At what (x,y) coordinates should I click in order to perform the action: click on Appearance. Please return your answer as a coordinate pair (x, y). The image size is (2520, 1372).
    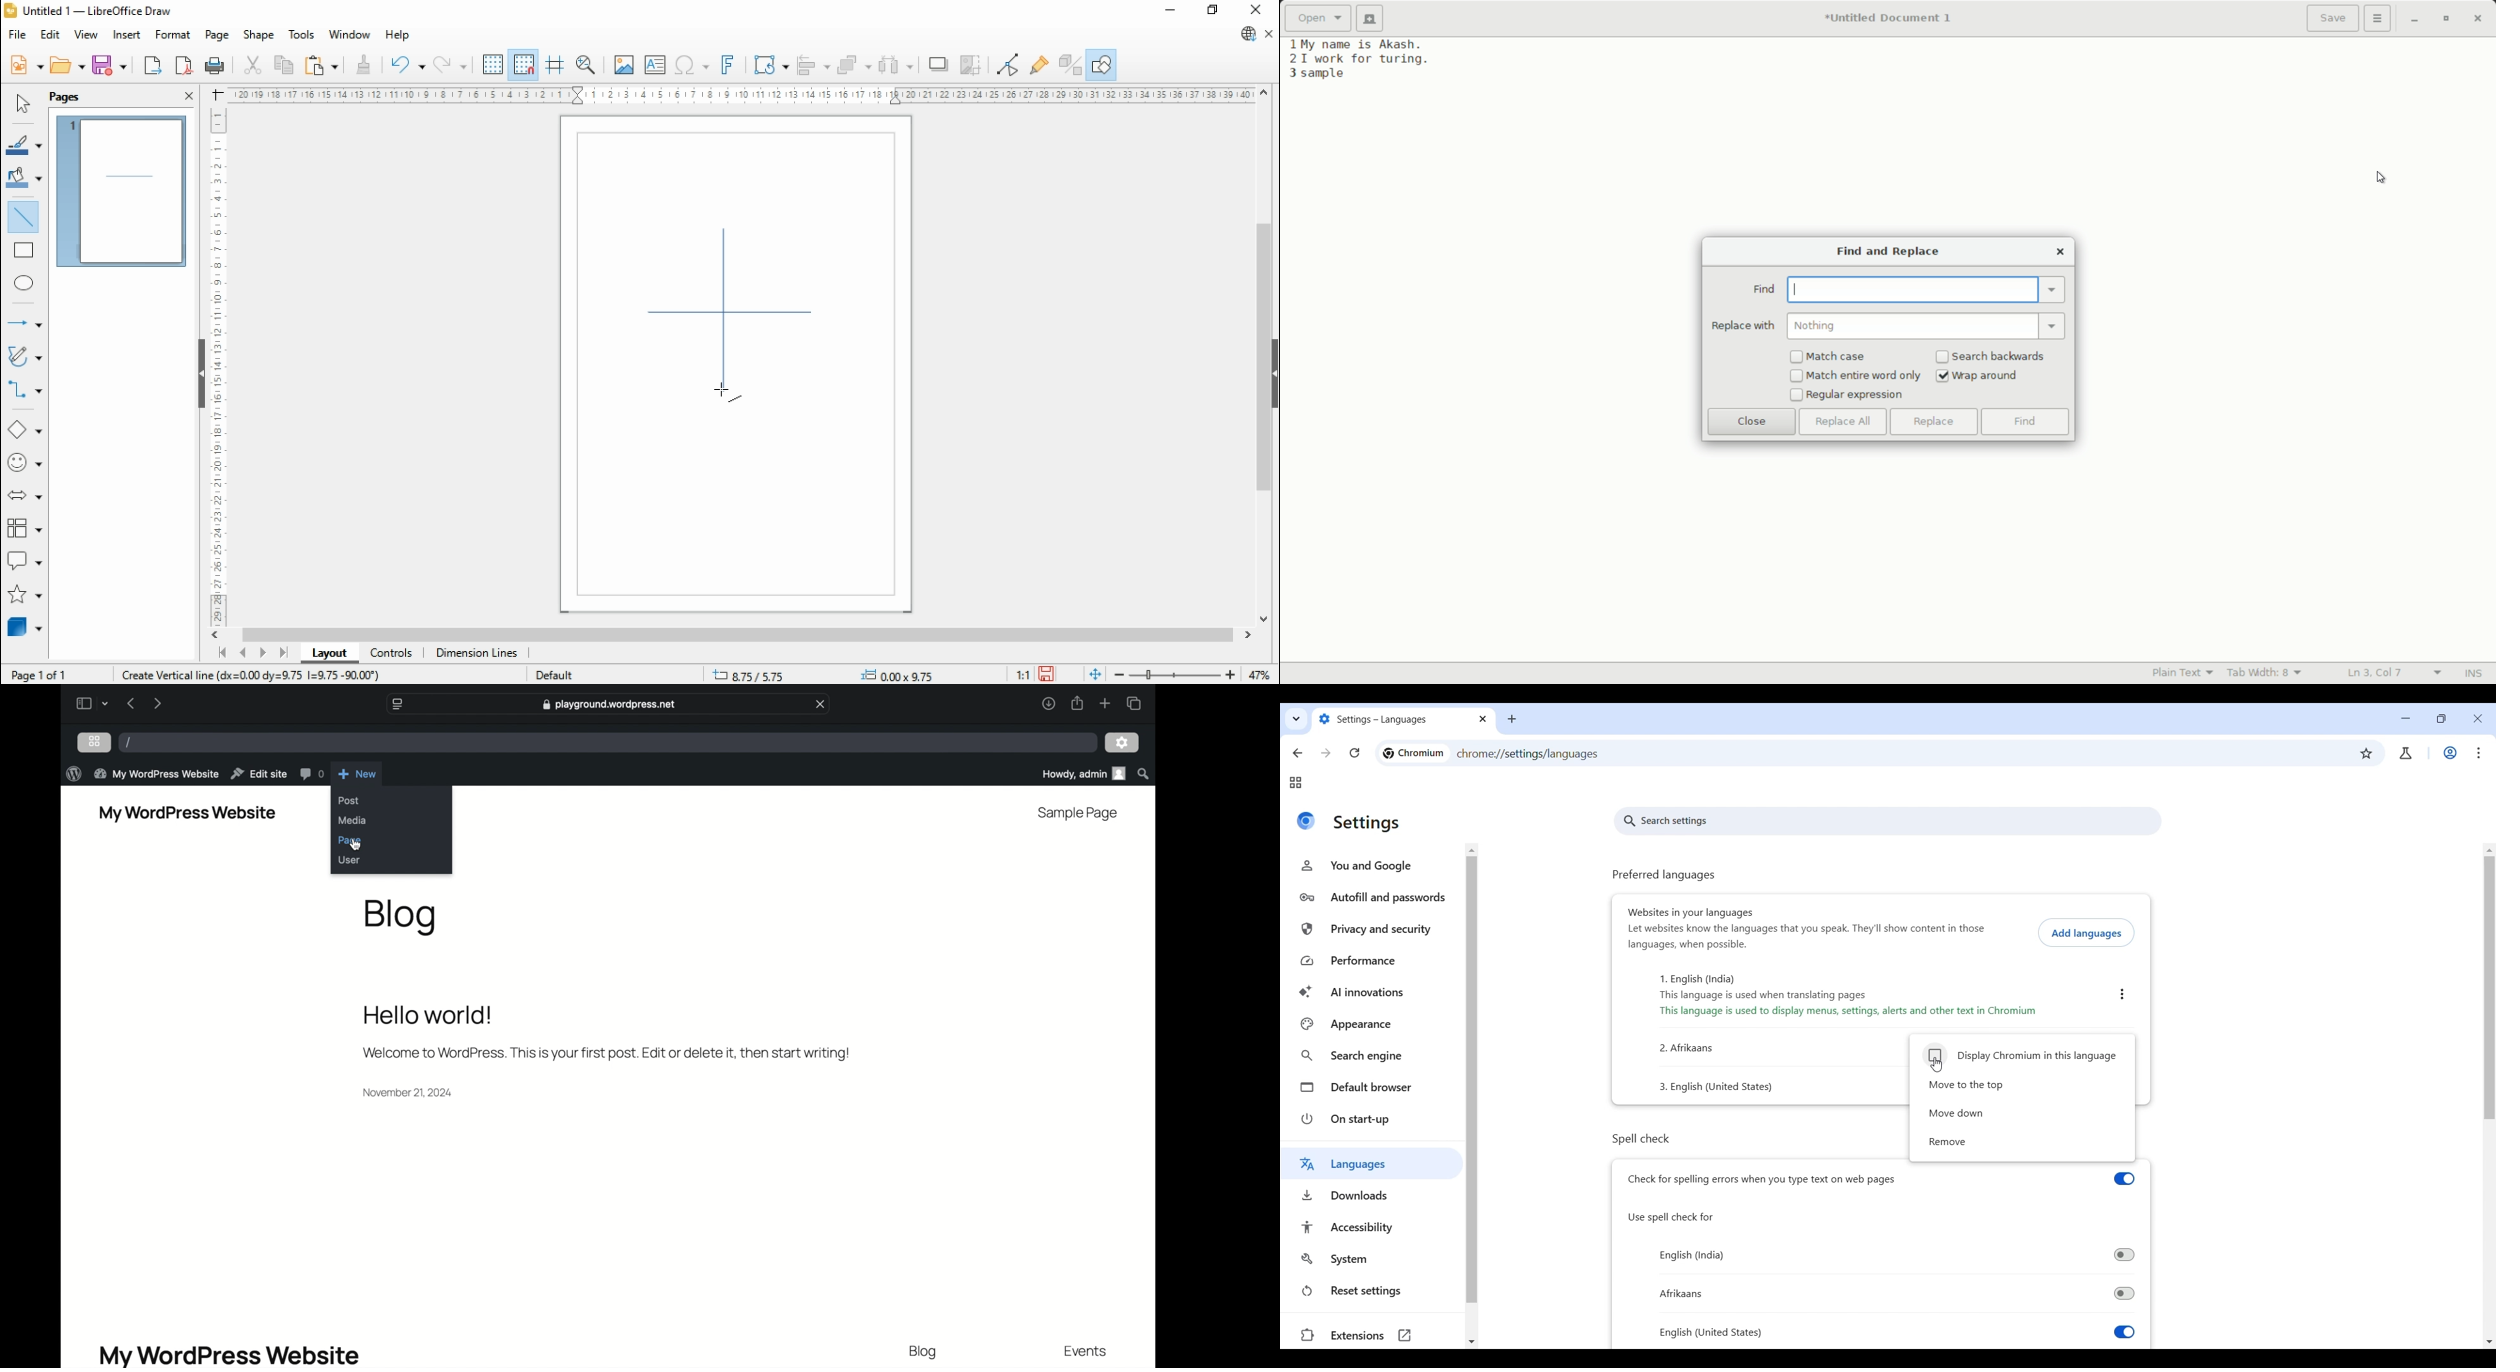
    Looking at the image, I should click on (1373, 1023).